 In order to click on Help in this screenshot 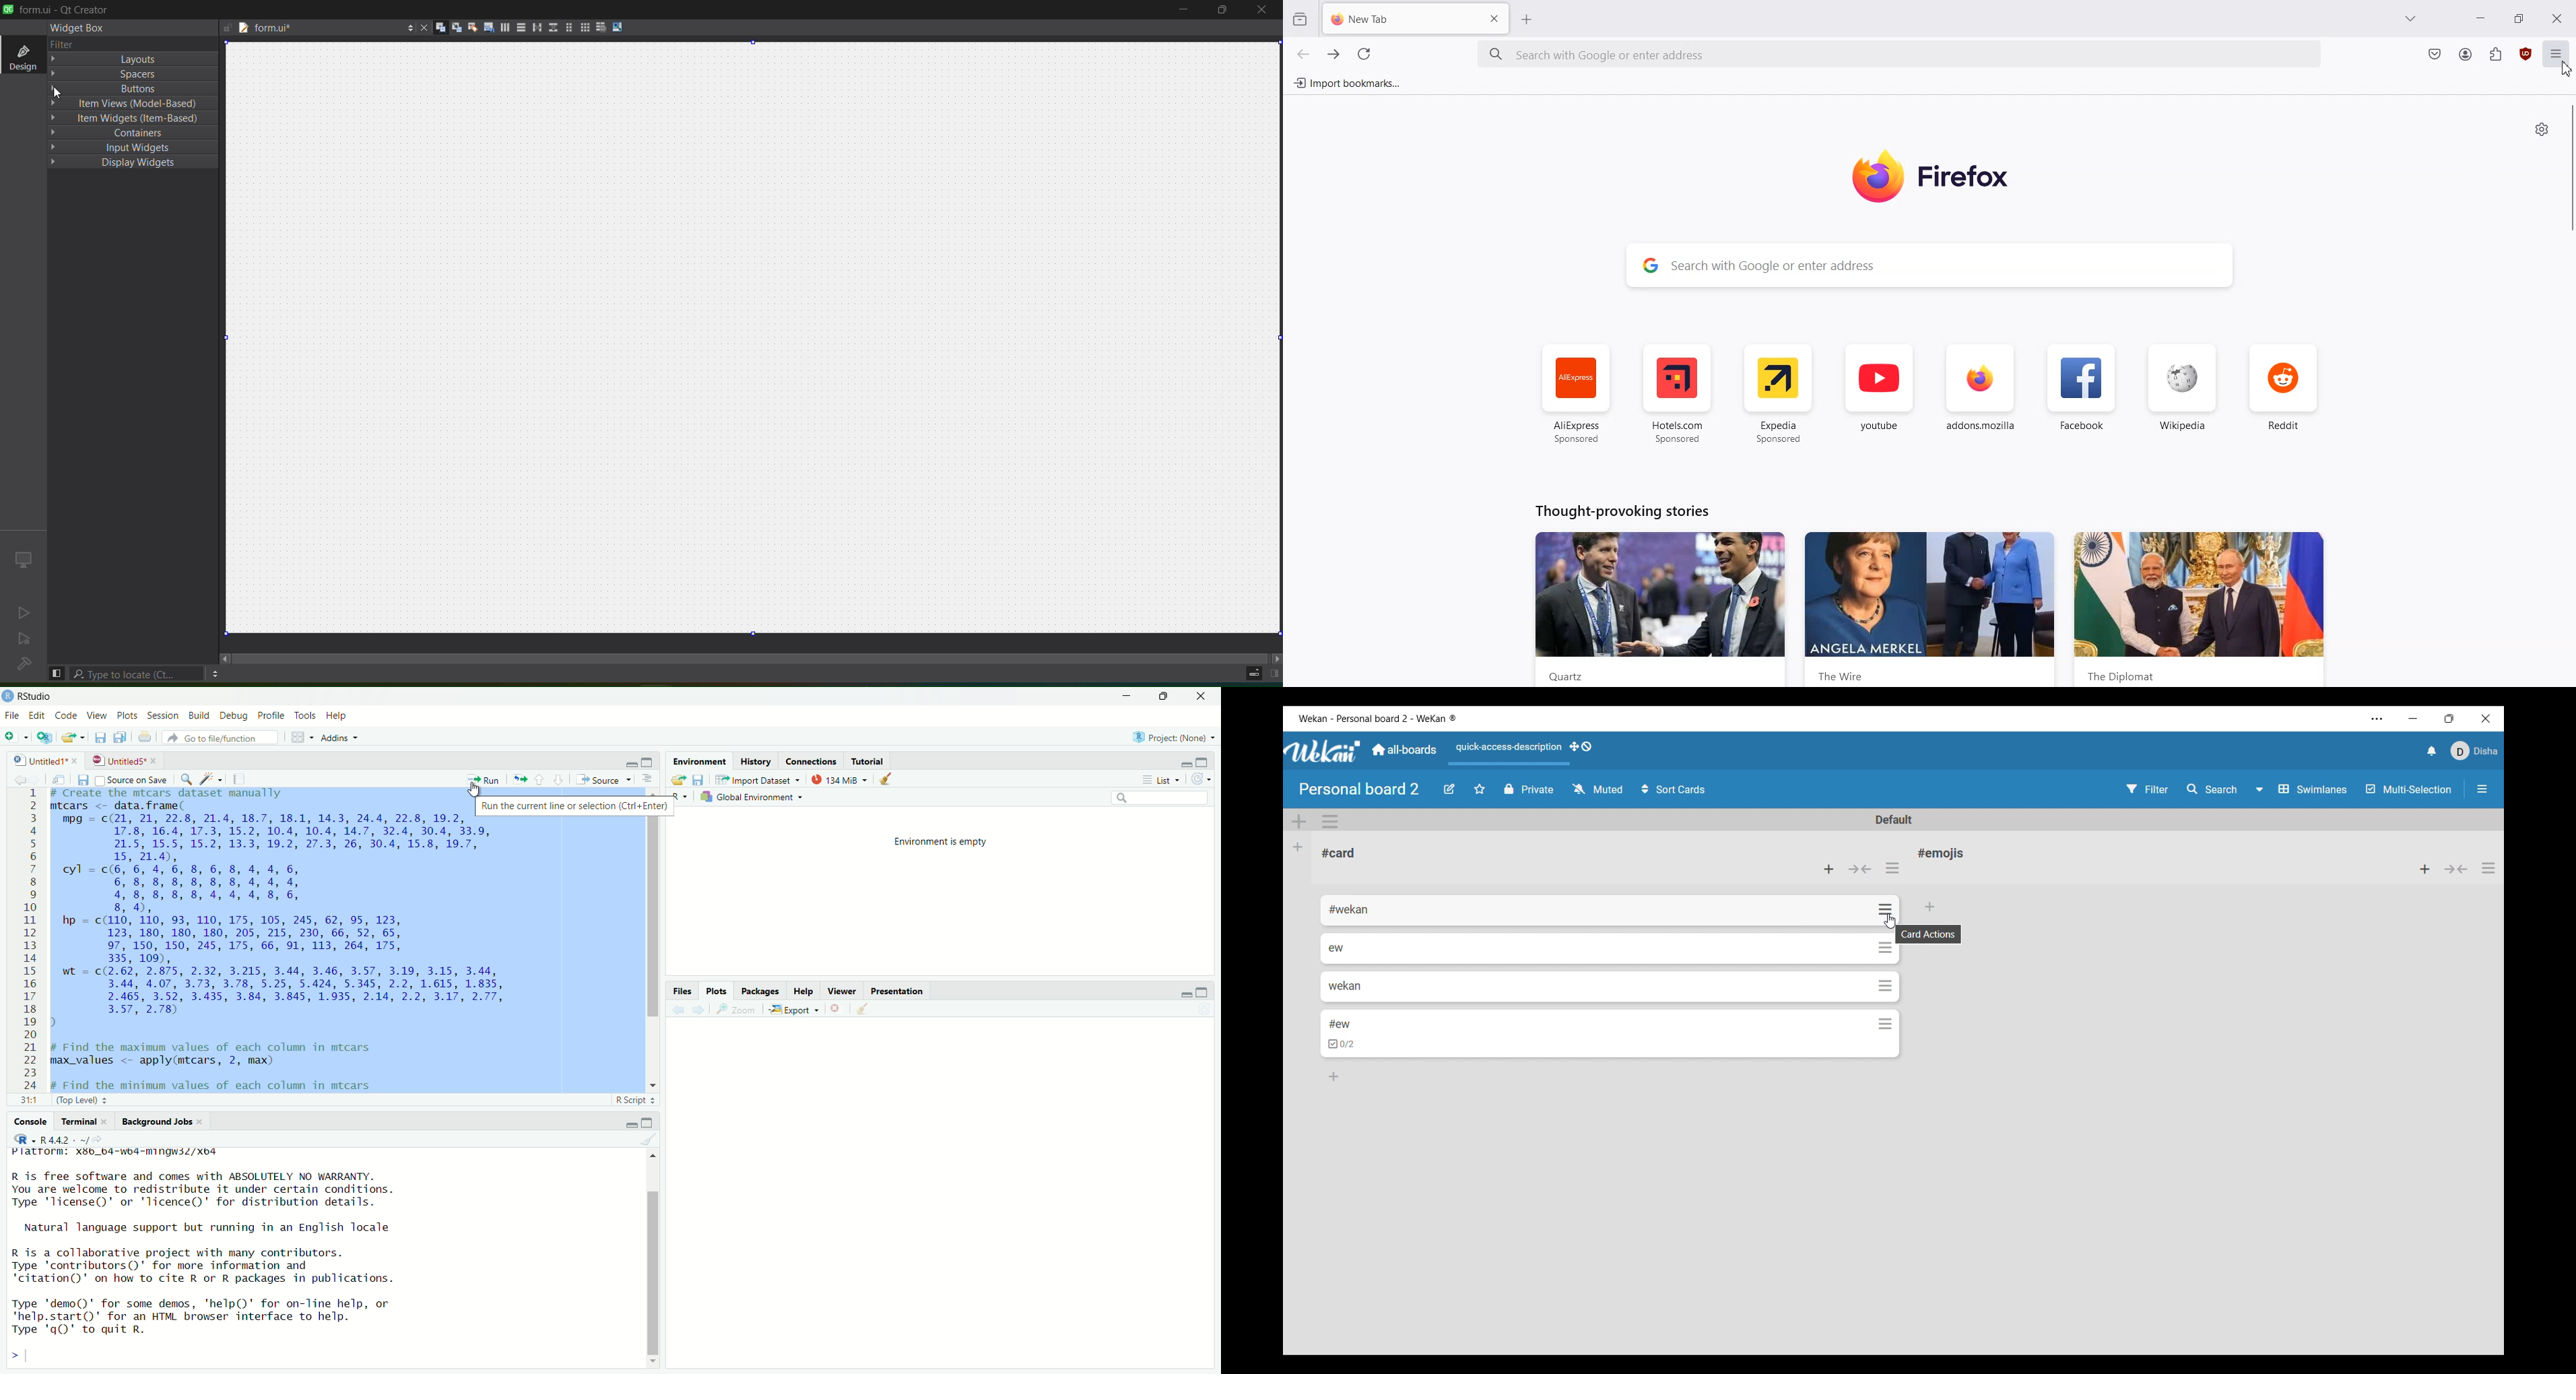, I will do `click(800, 989)`.